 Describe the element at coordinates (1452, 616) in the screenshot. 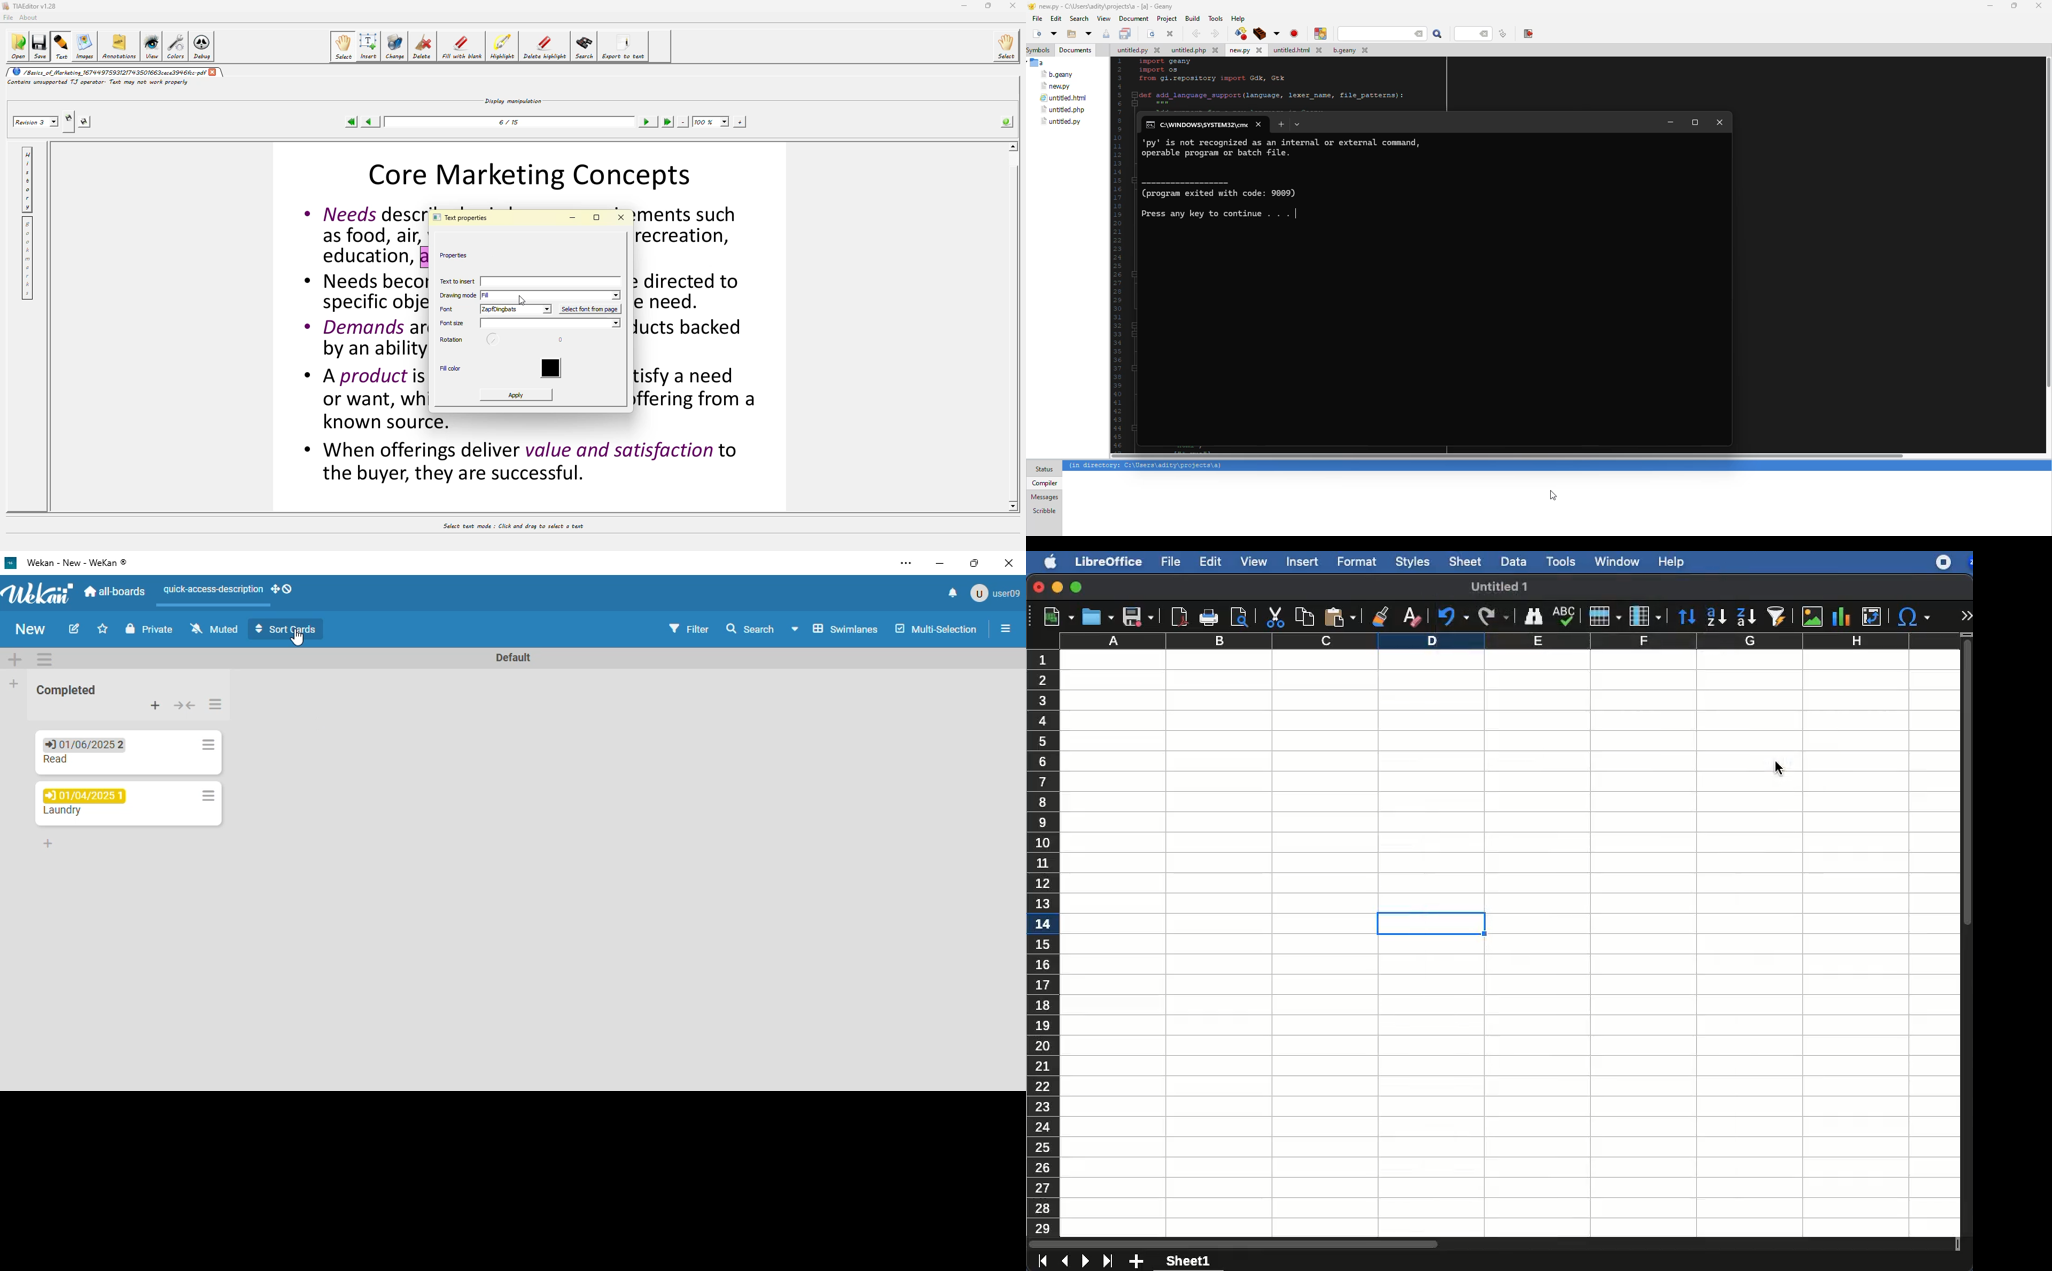

I see `undo` at that location.